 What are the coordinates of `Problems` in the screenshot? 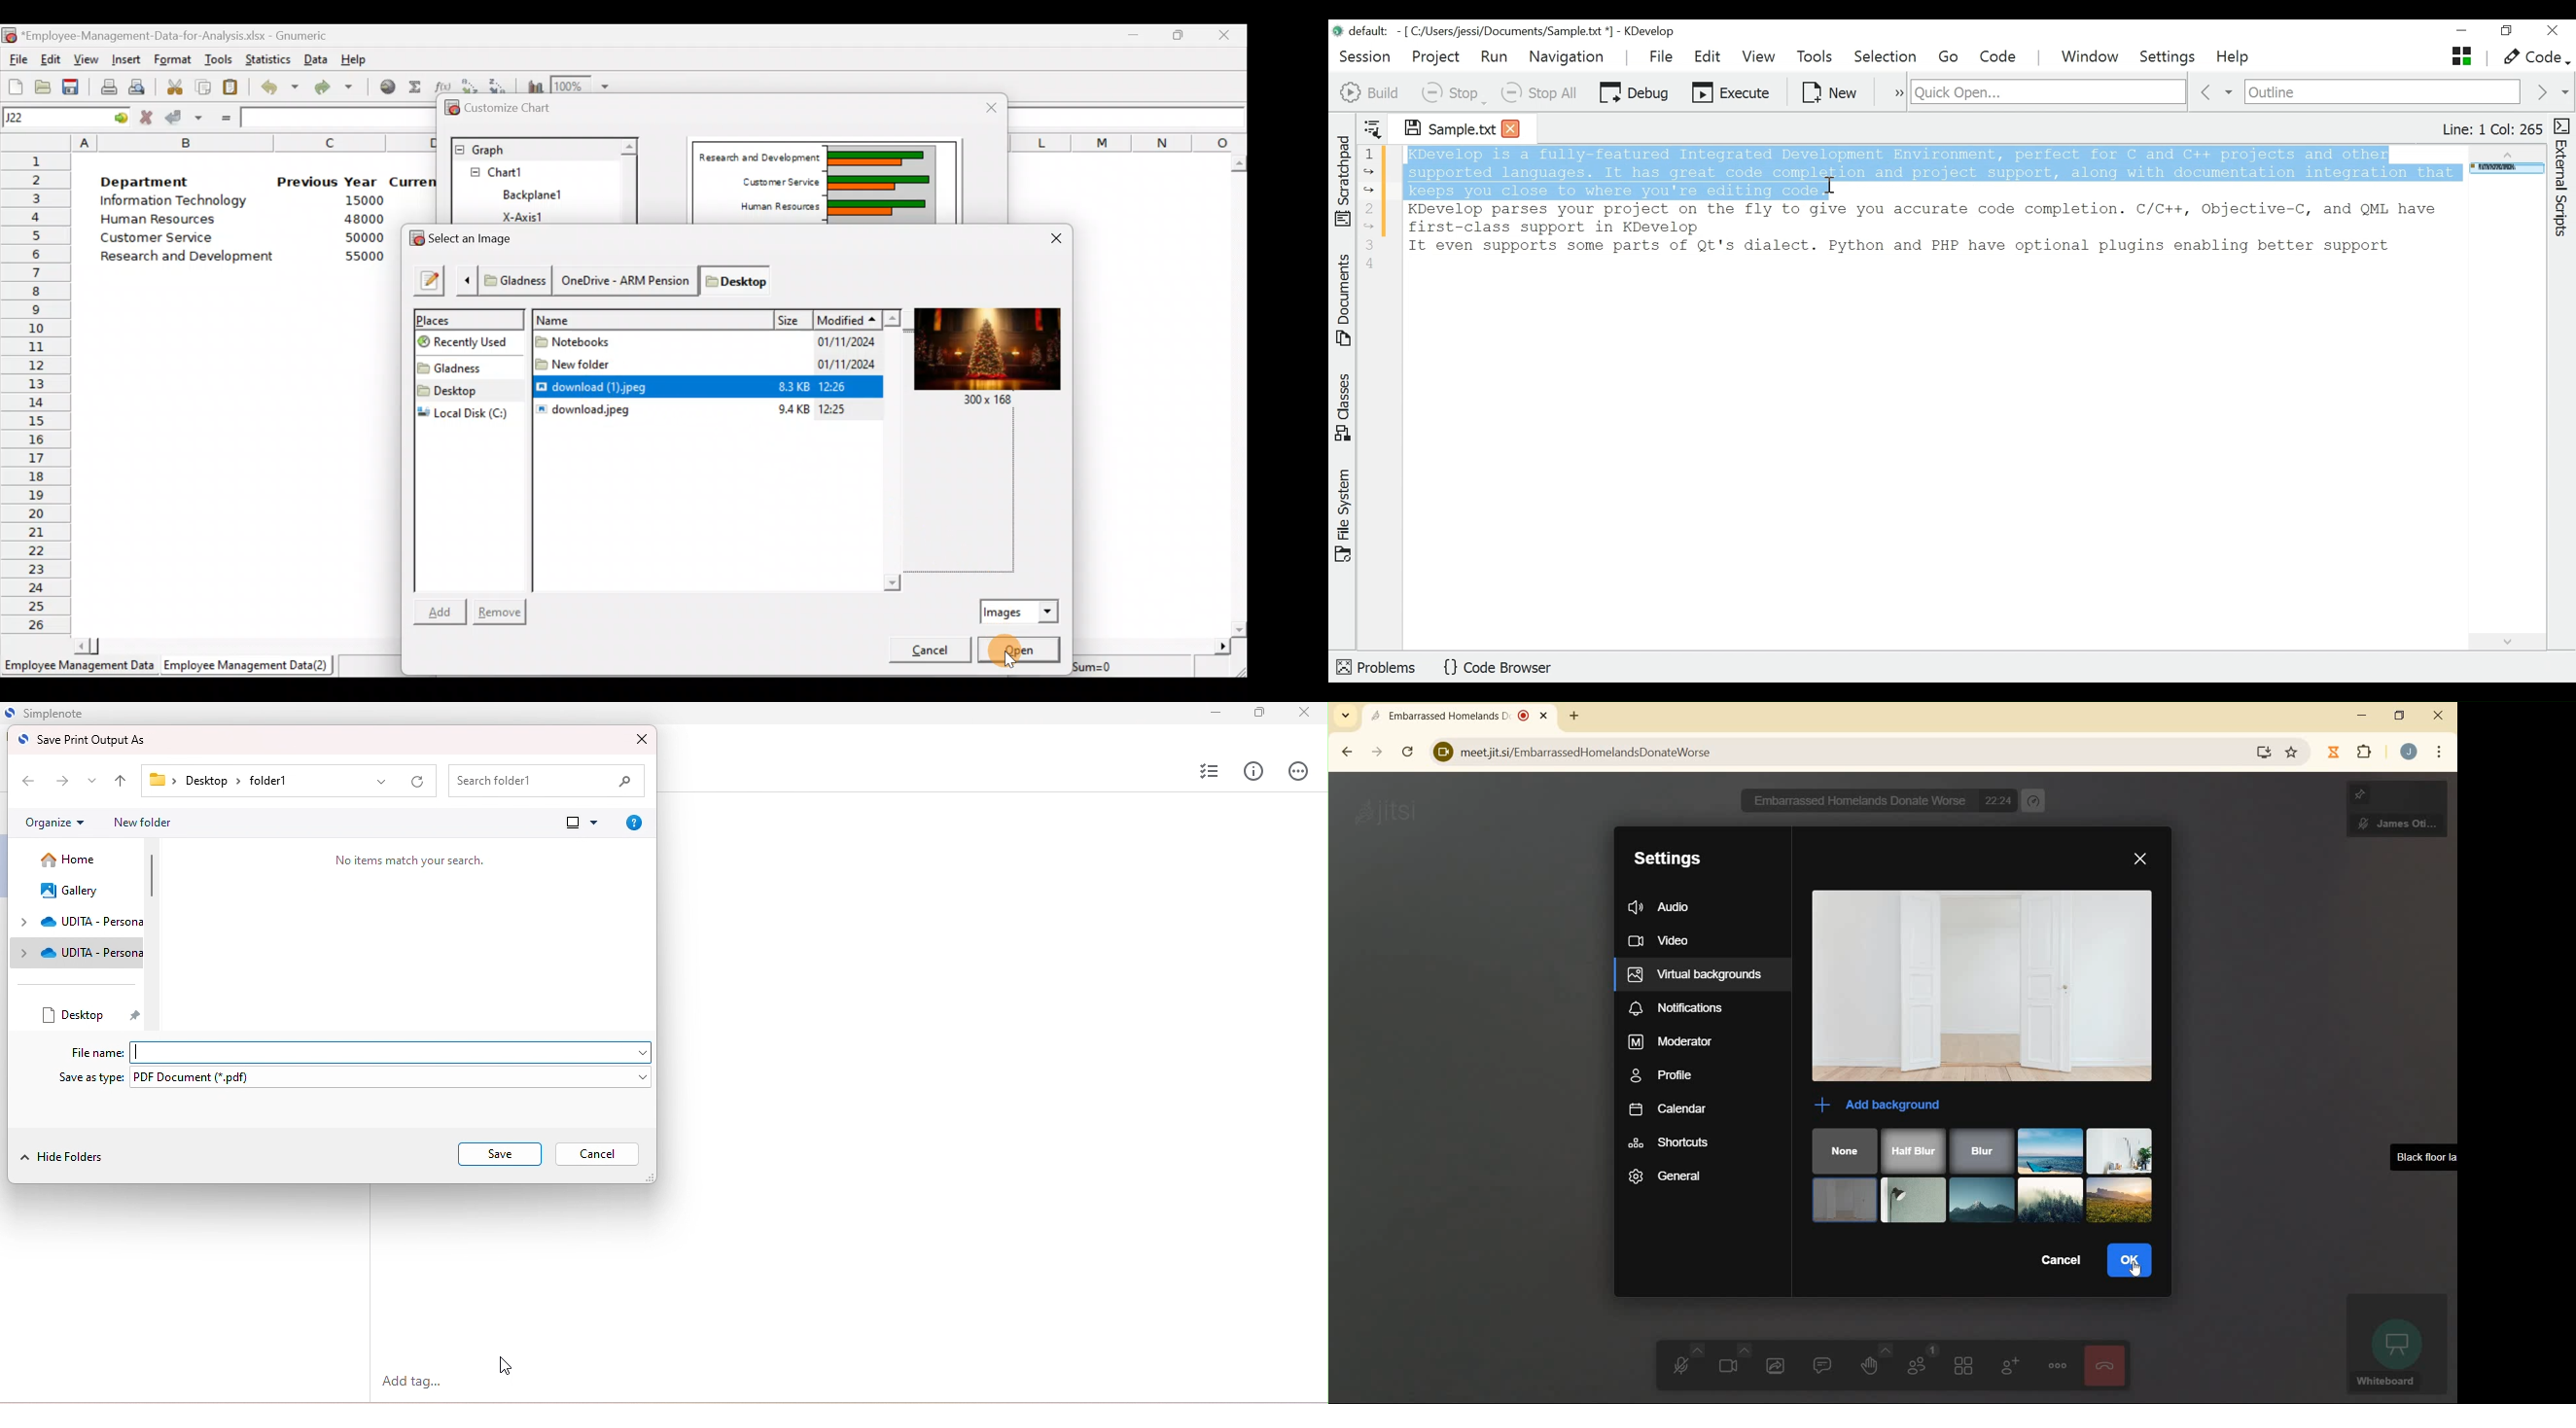 It's located at (1377, 665).